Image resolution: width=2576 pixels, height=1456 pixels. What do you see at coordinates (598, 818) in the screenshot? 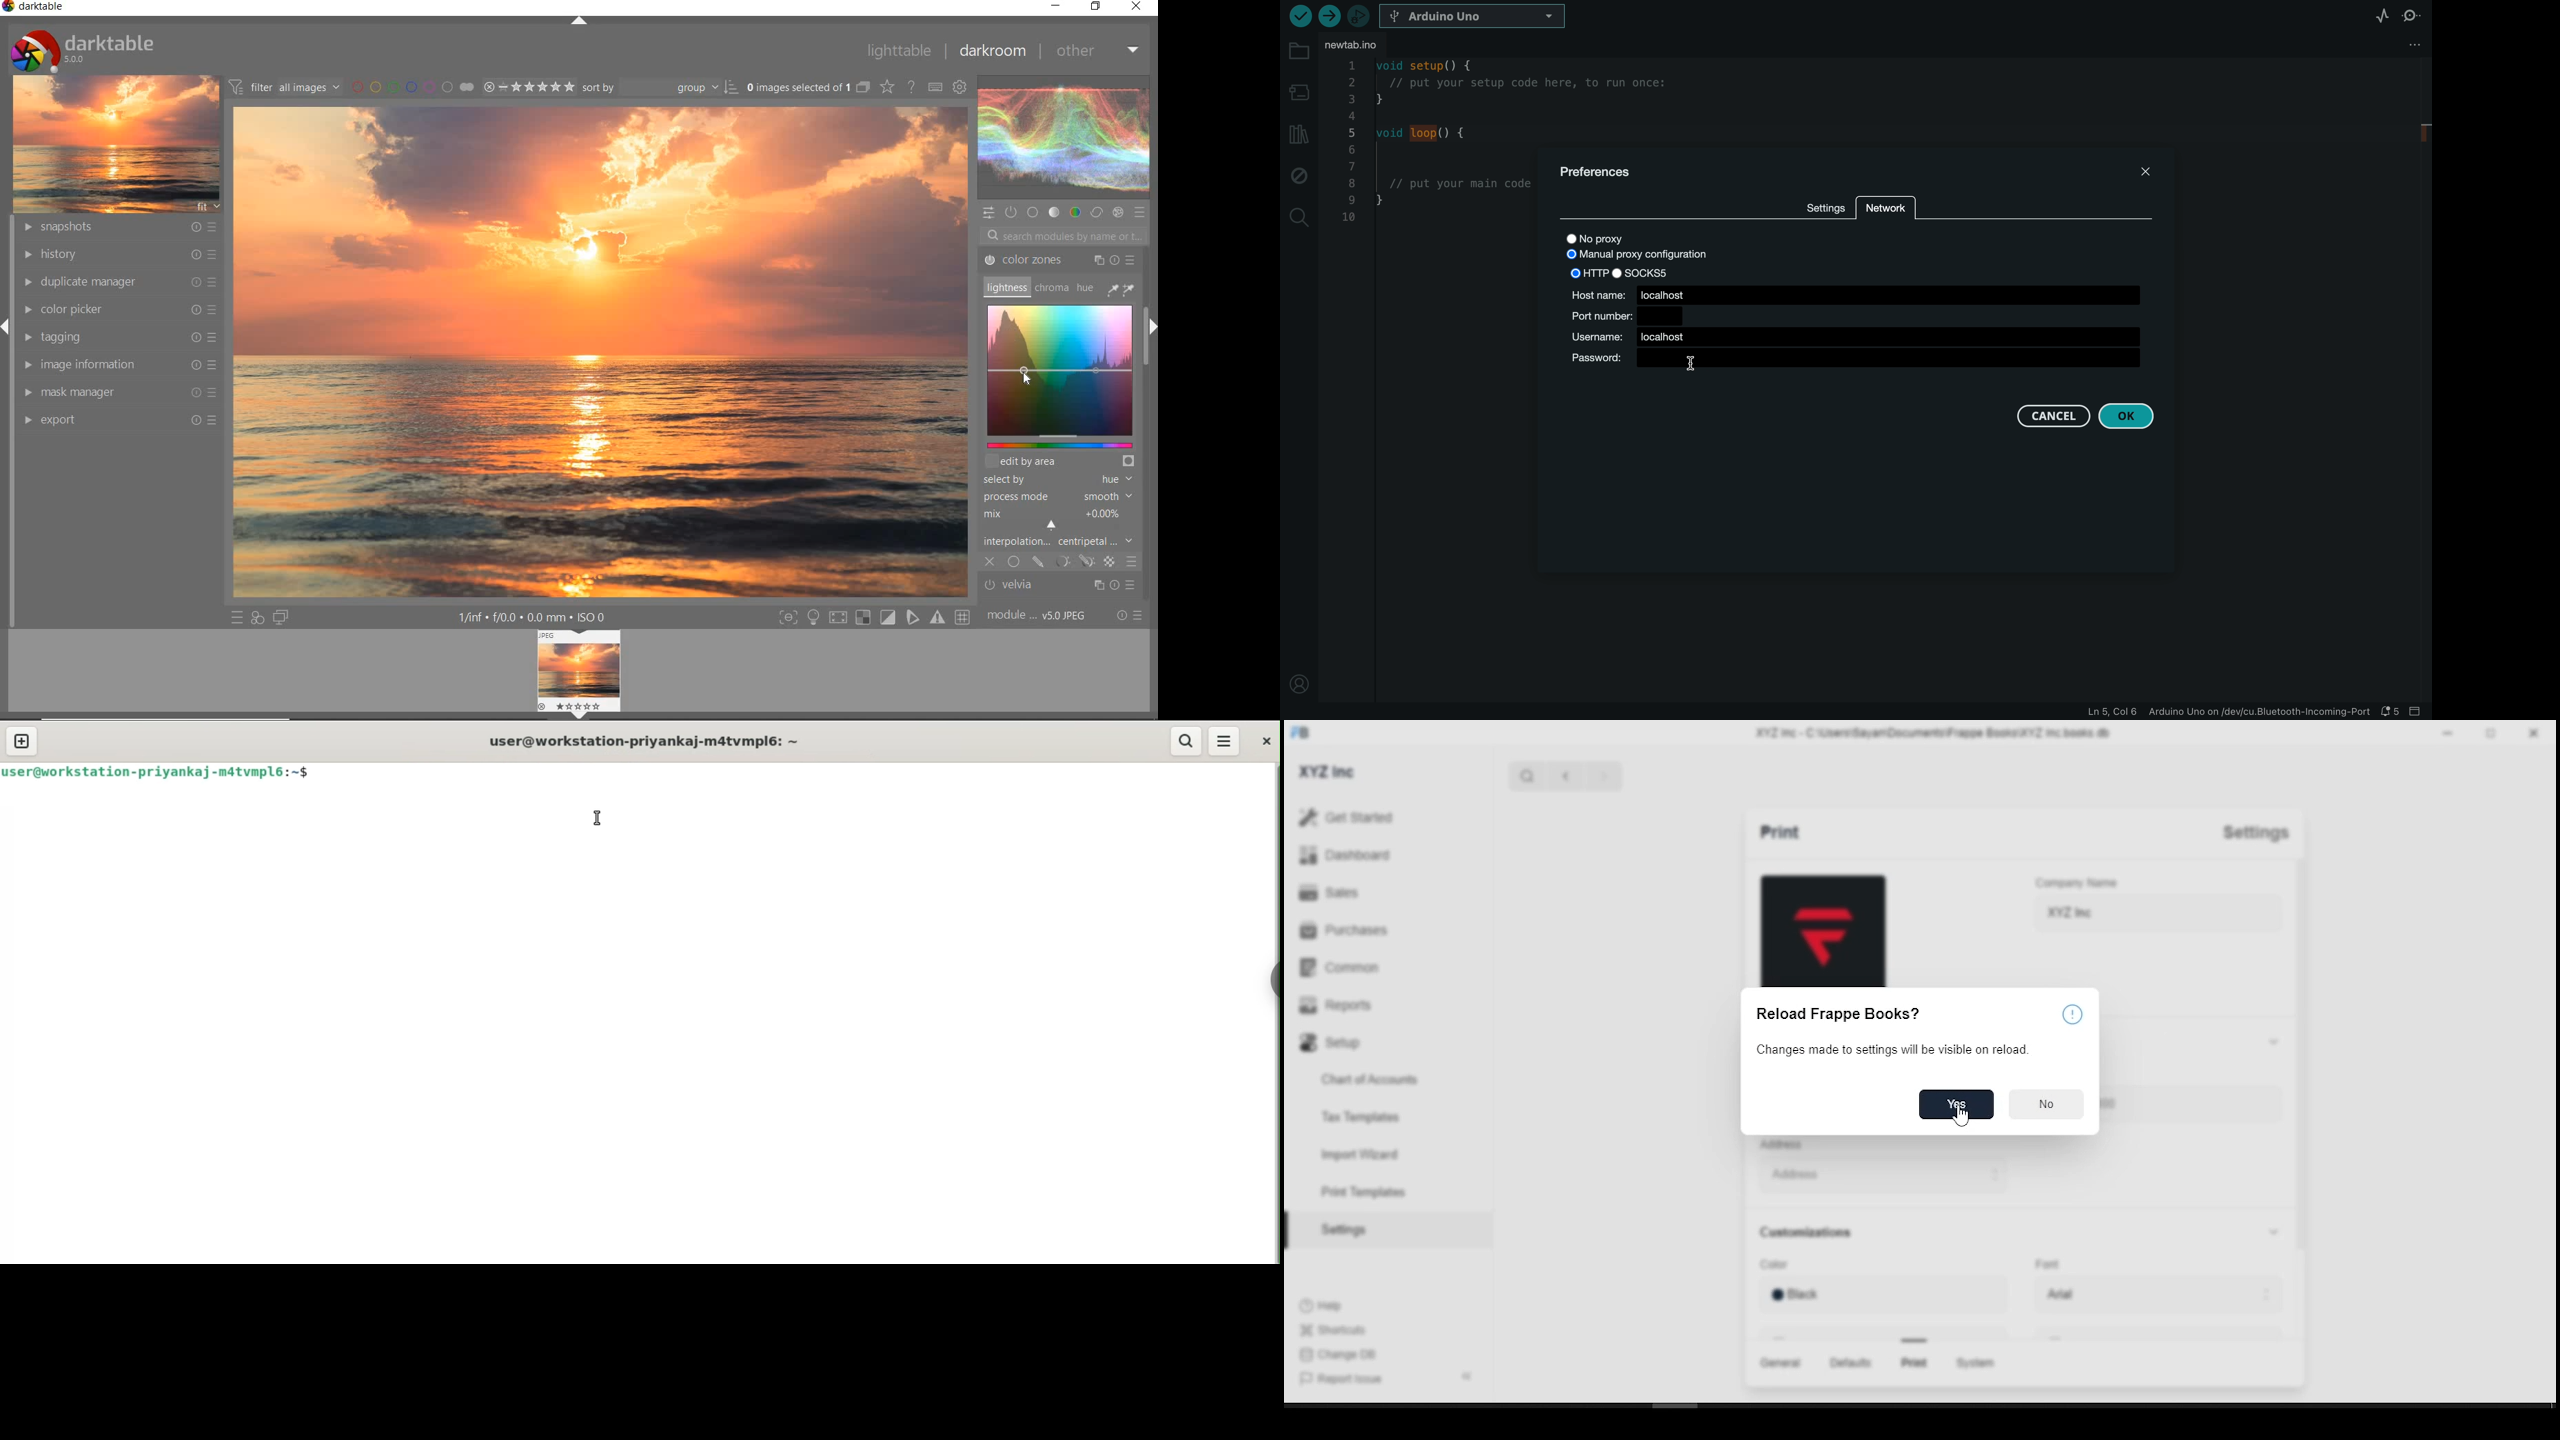
I see `cursor` at bounding box center [598, 818].